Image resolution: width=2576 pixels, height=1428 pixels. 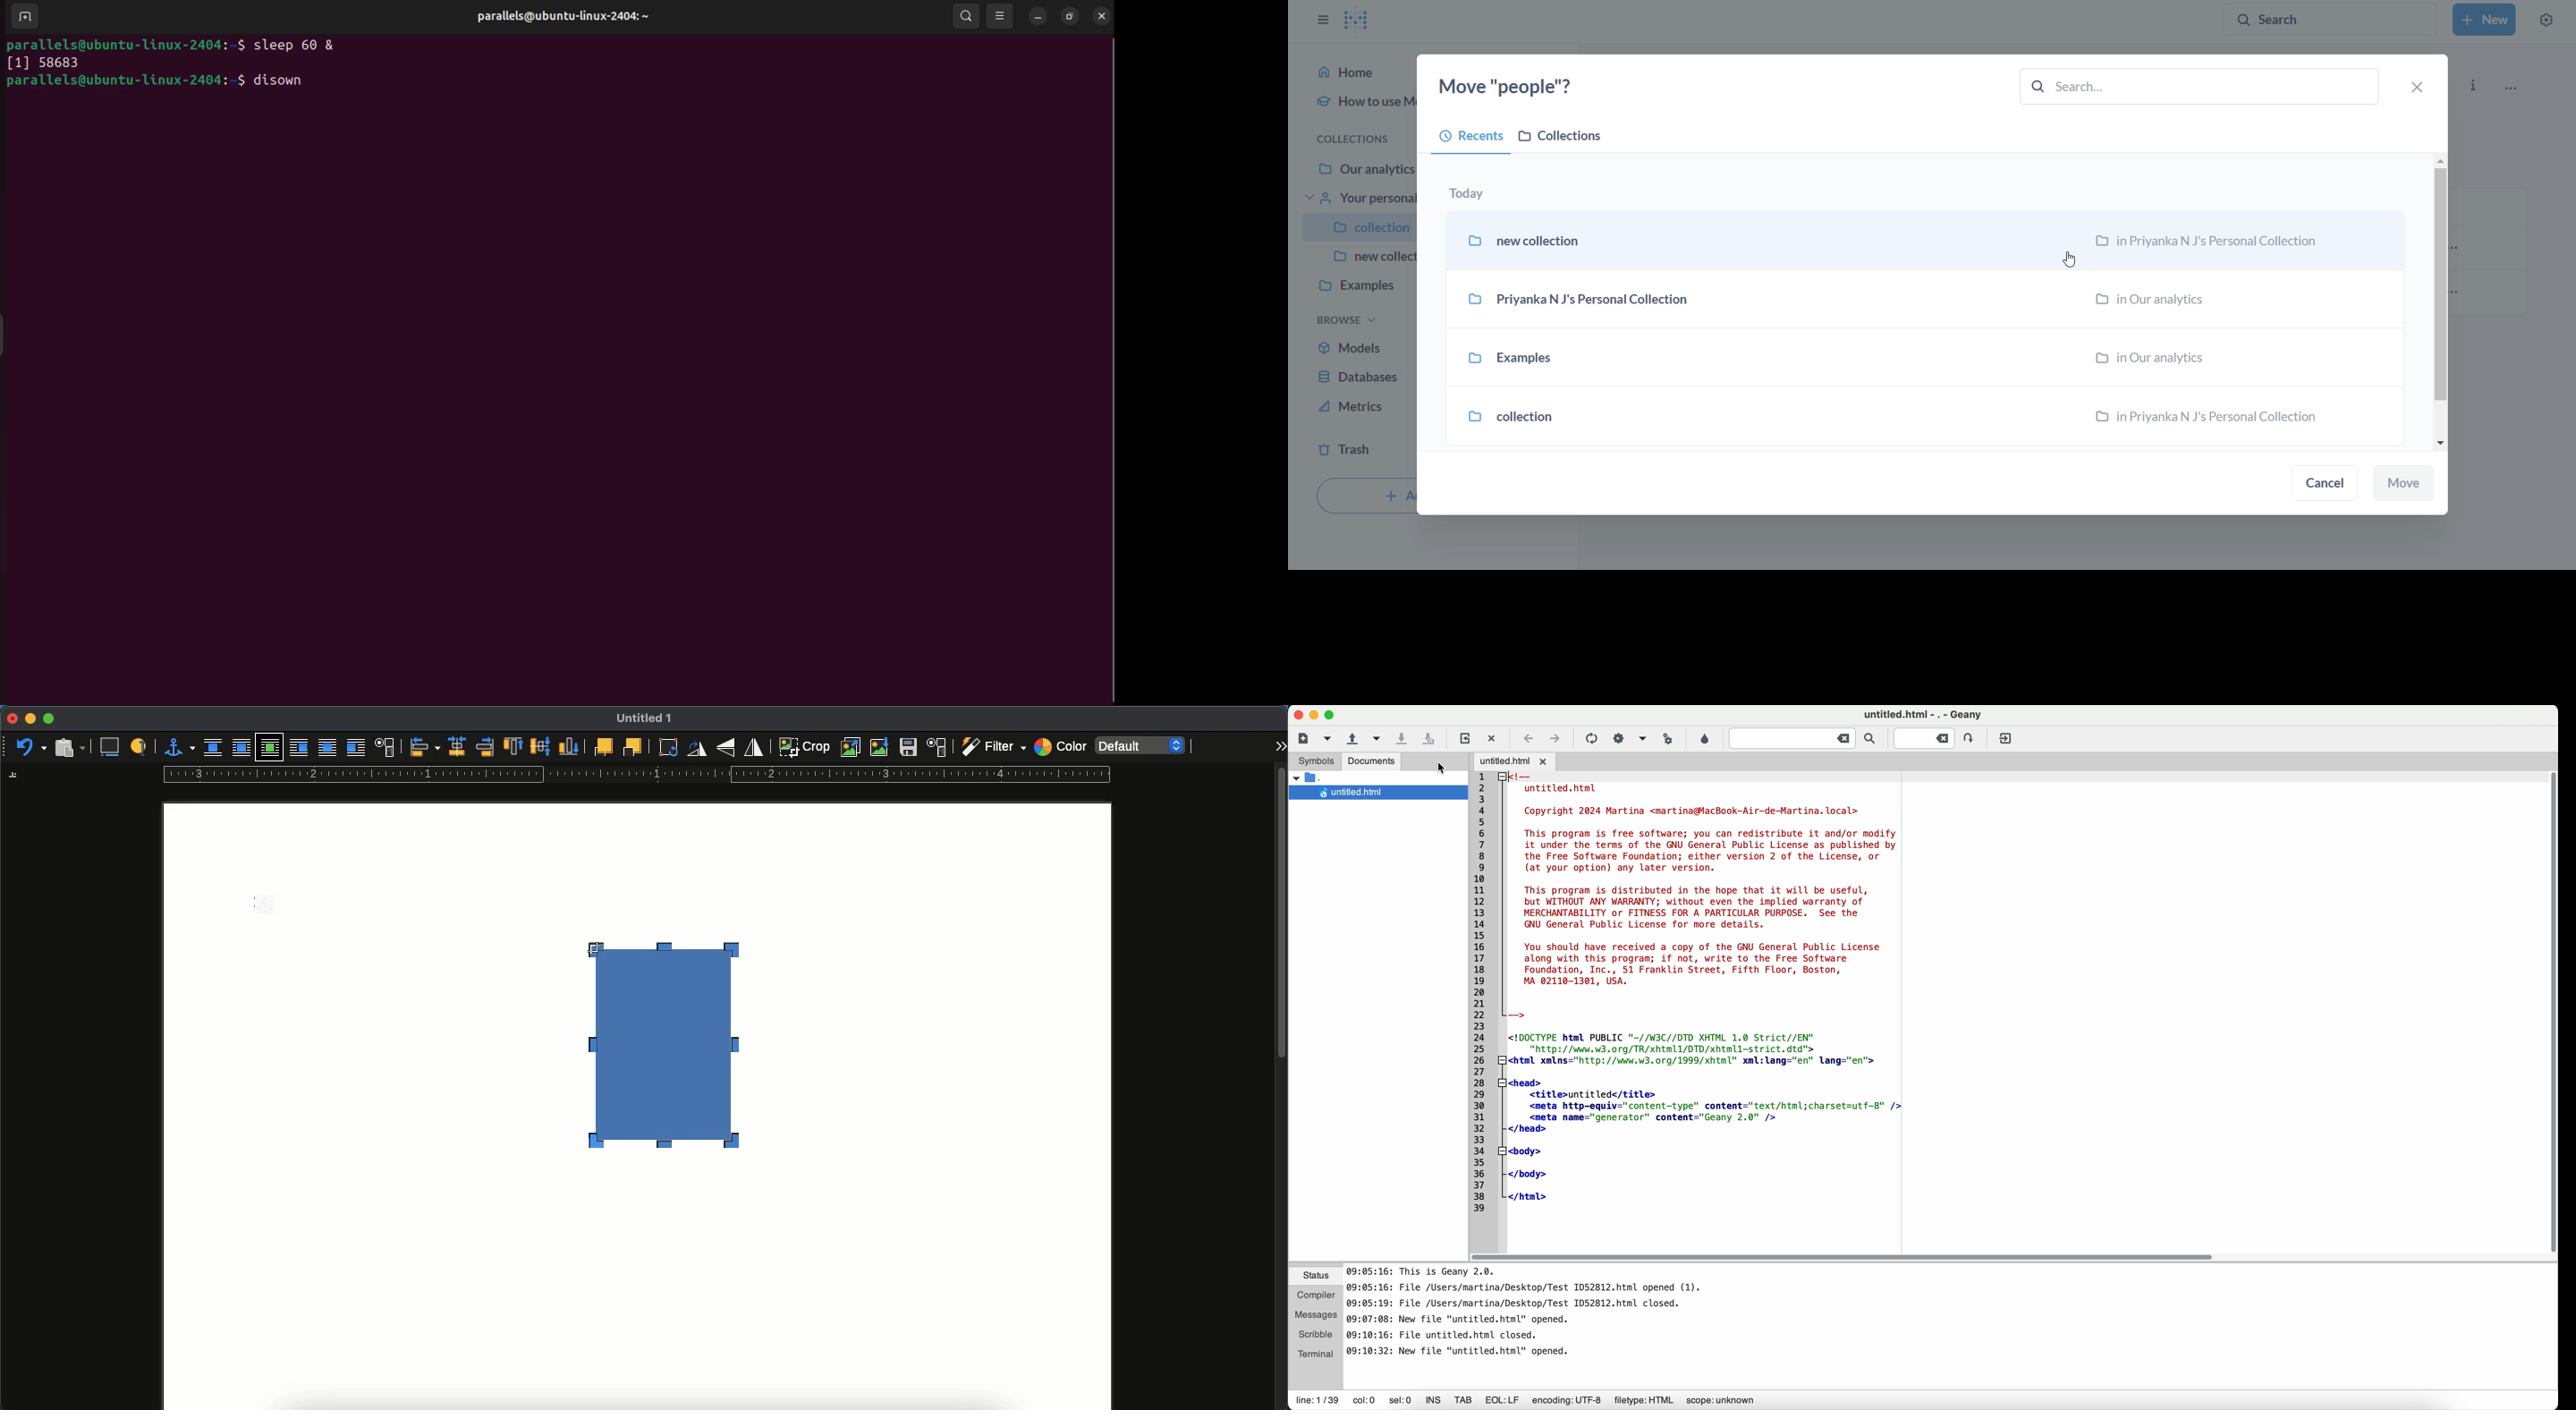 I want to click on before, so click(x=298, y=749).